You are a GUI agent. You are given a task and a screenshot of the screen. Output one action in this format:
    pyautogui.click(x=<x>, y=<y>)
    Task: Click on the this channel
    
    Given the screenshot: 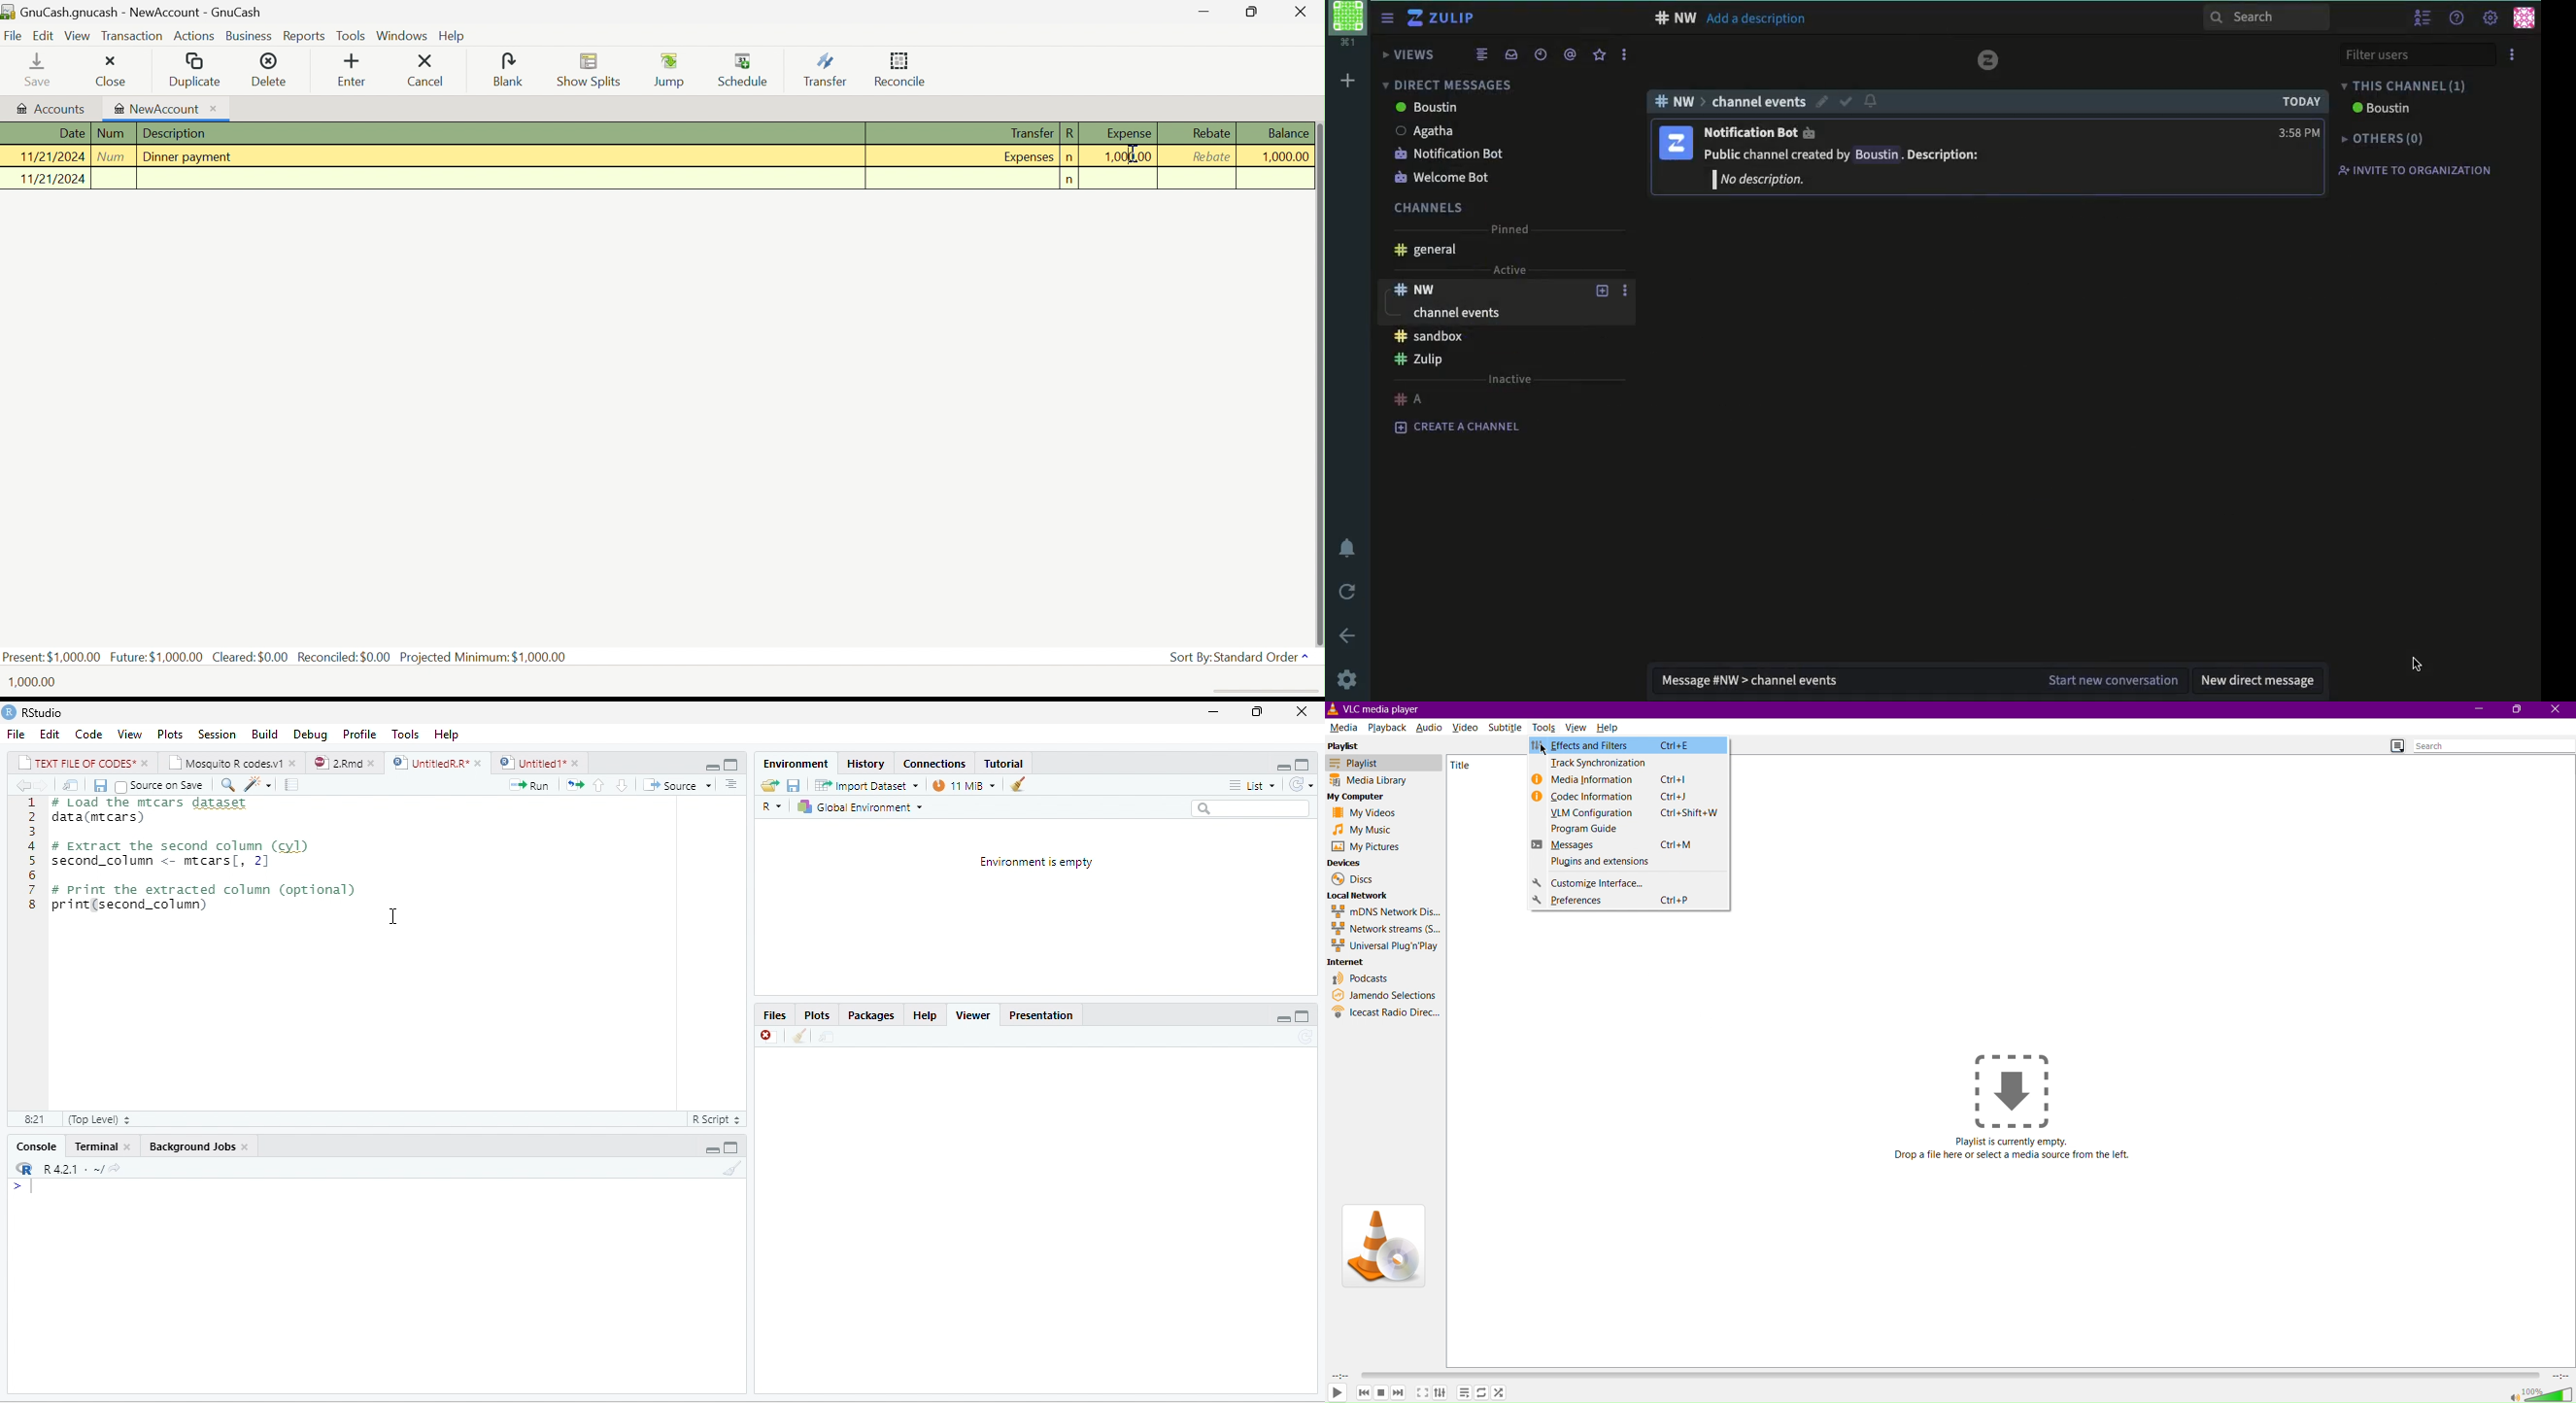 What is the action you would take?
    pyautogui.click(x=2401, y=85)
    